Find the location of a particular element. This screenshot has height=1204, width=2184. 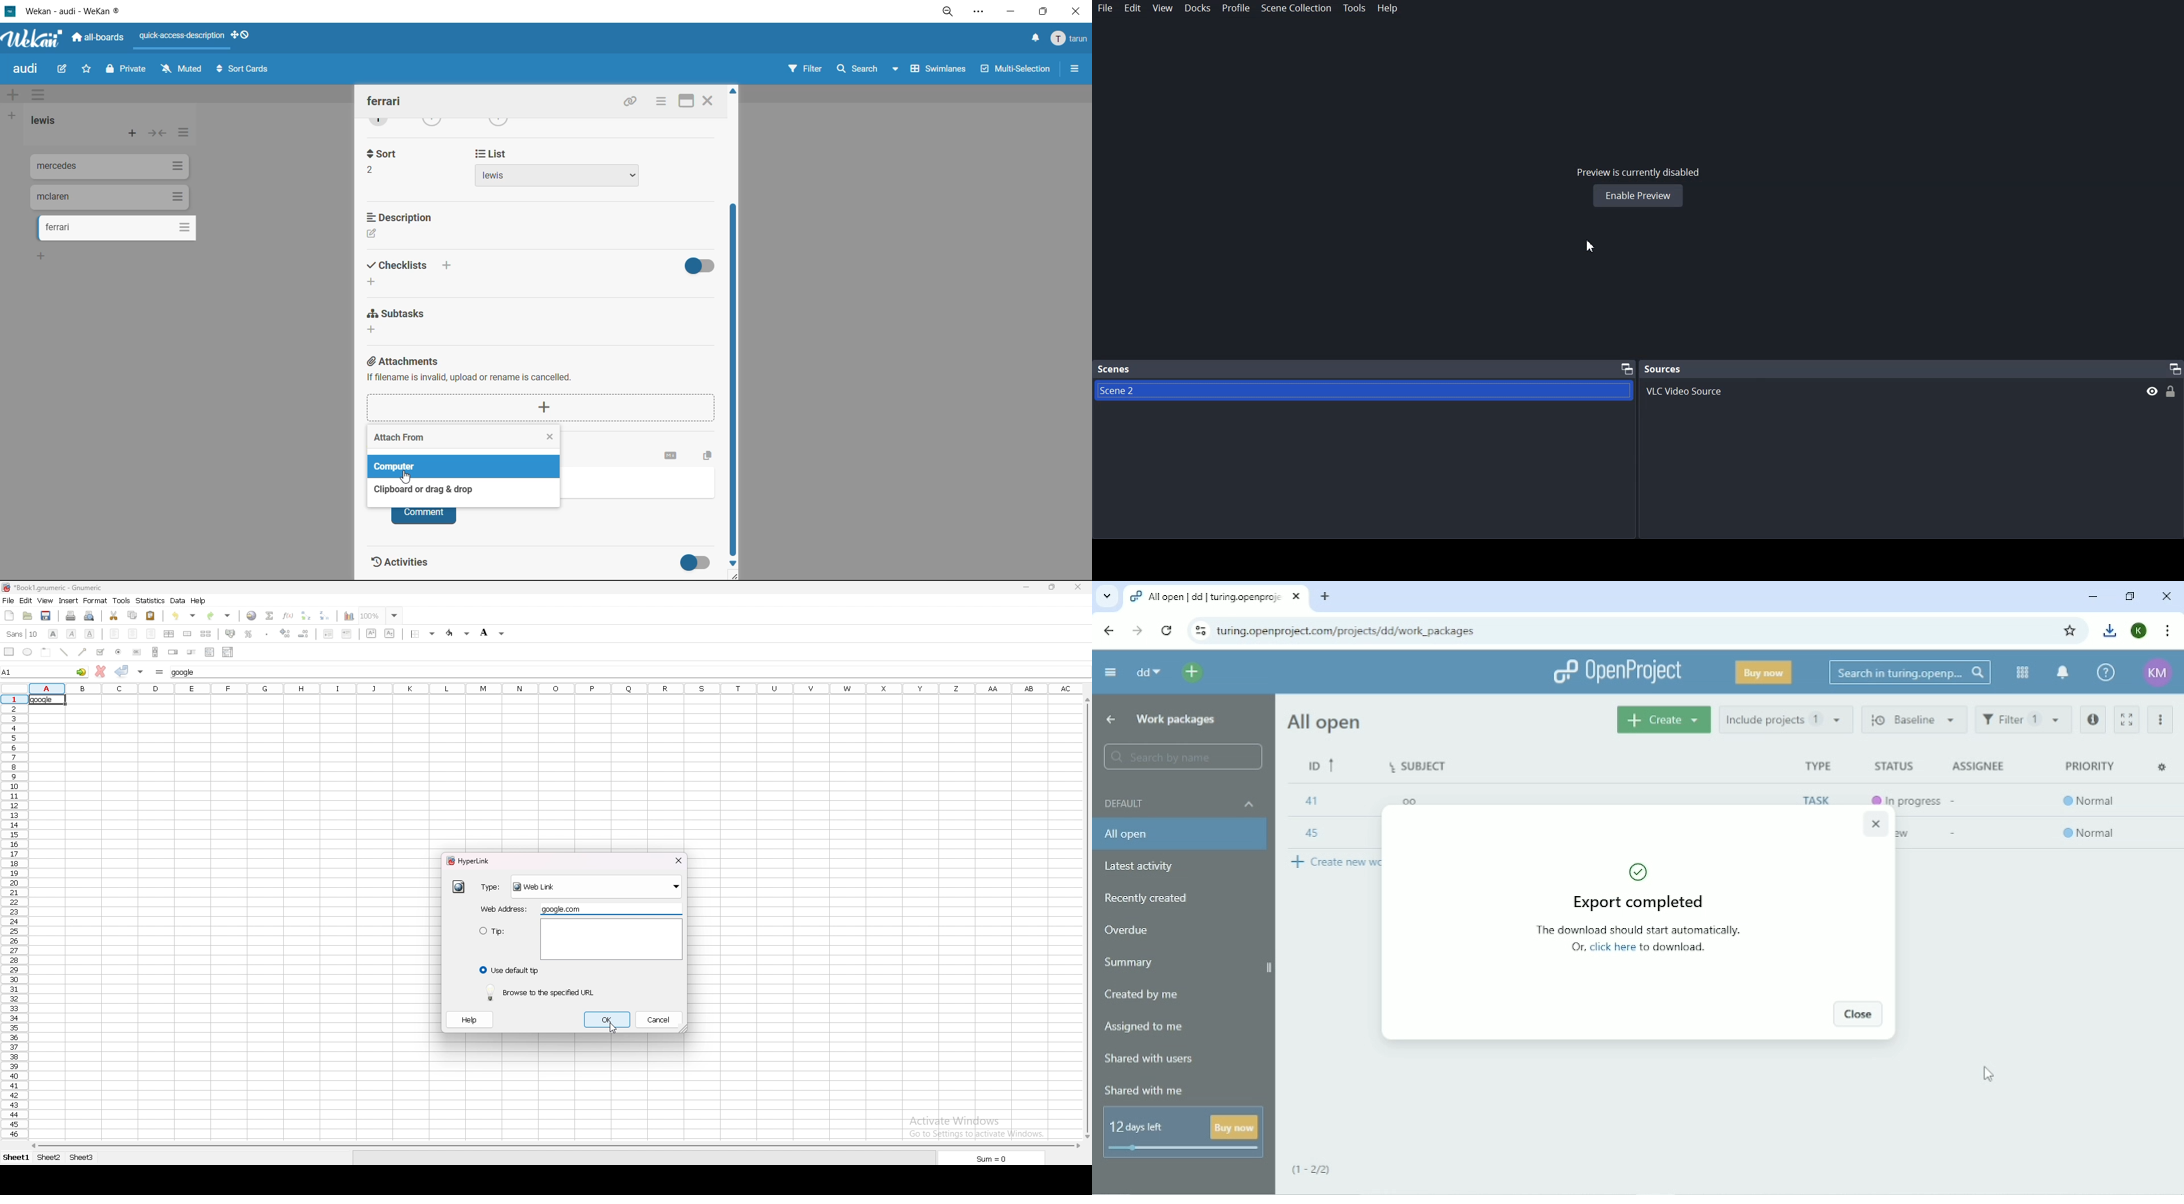

Sheet 2 is located at coordinates (48, 1159).